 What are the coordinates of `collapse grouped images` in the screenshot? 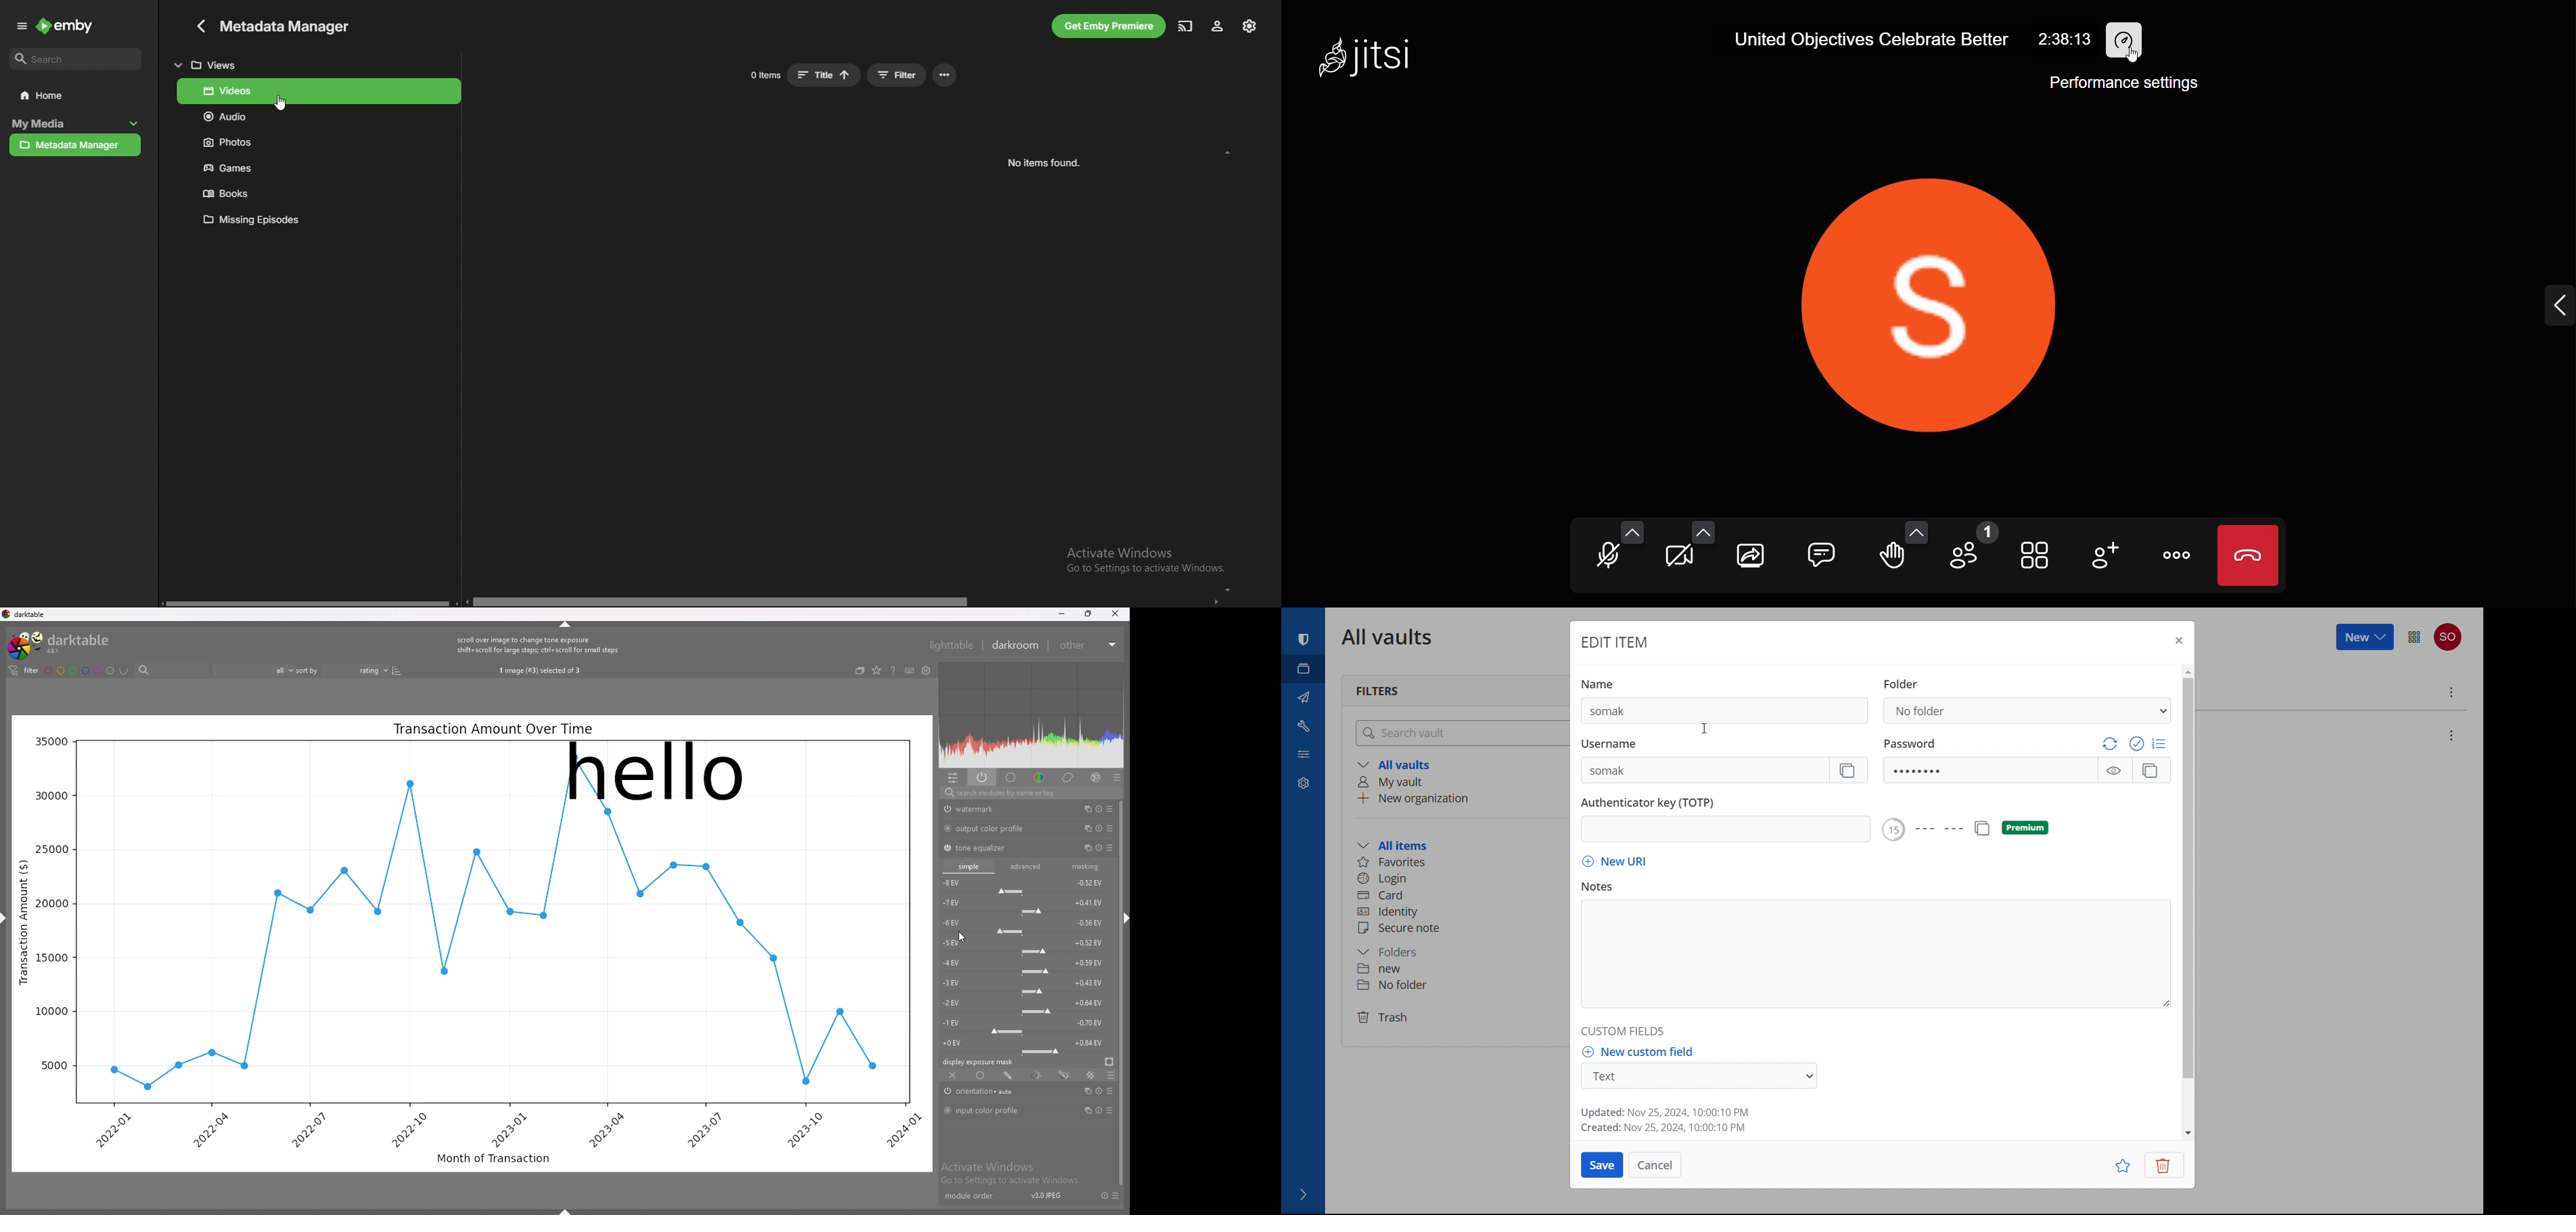 It's located at (860, 670).